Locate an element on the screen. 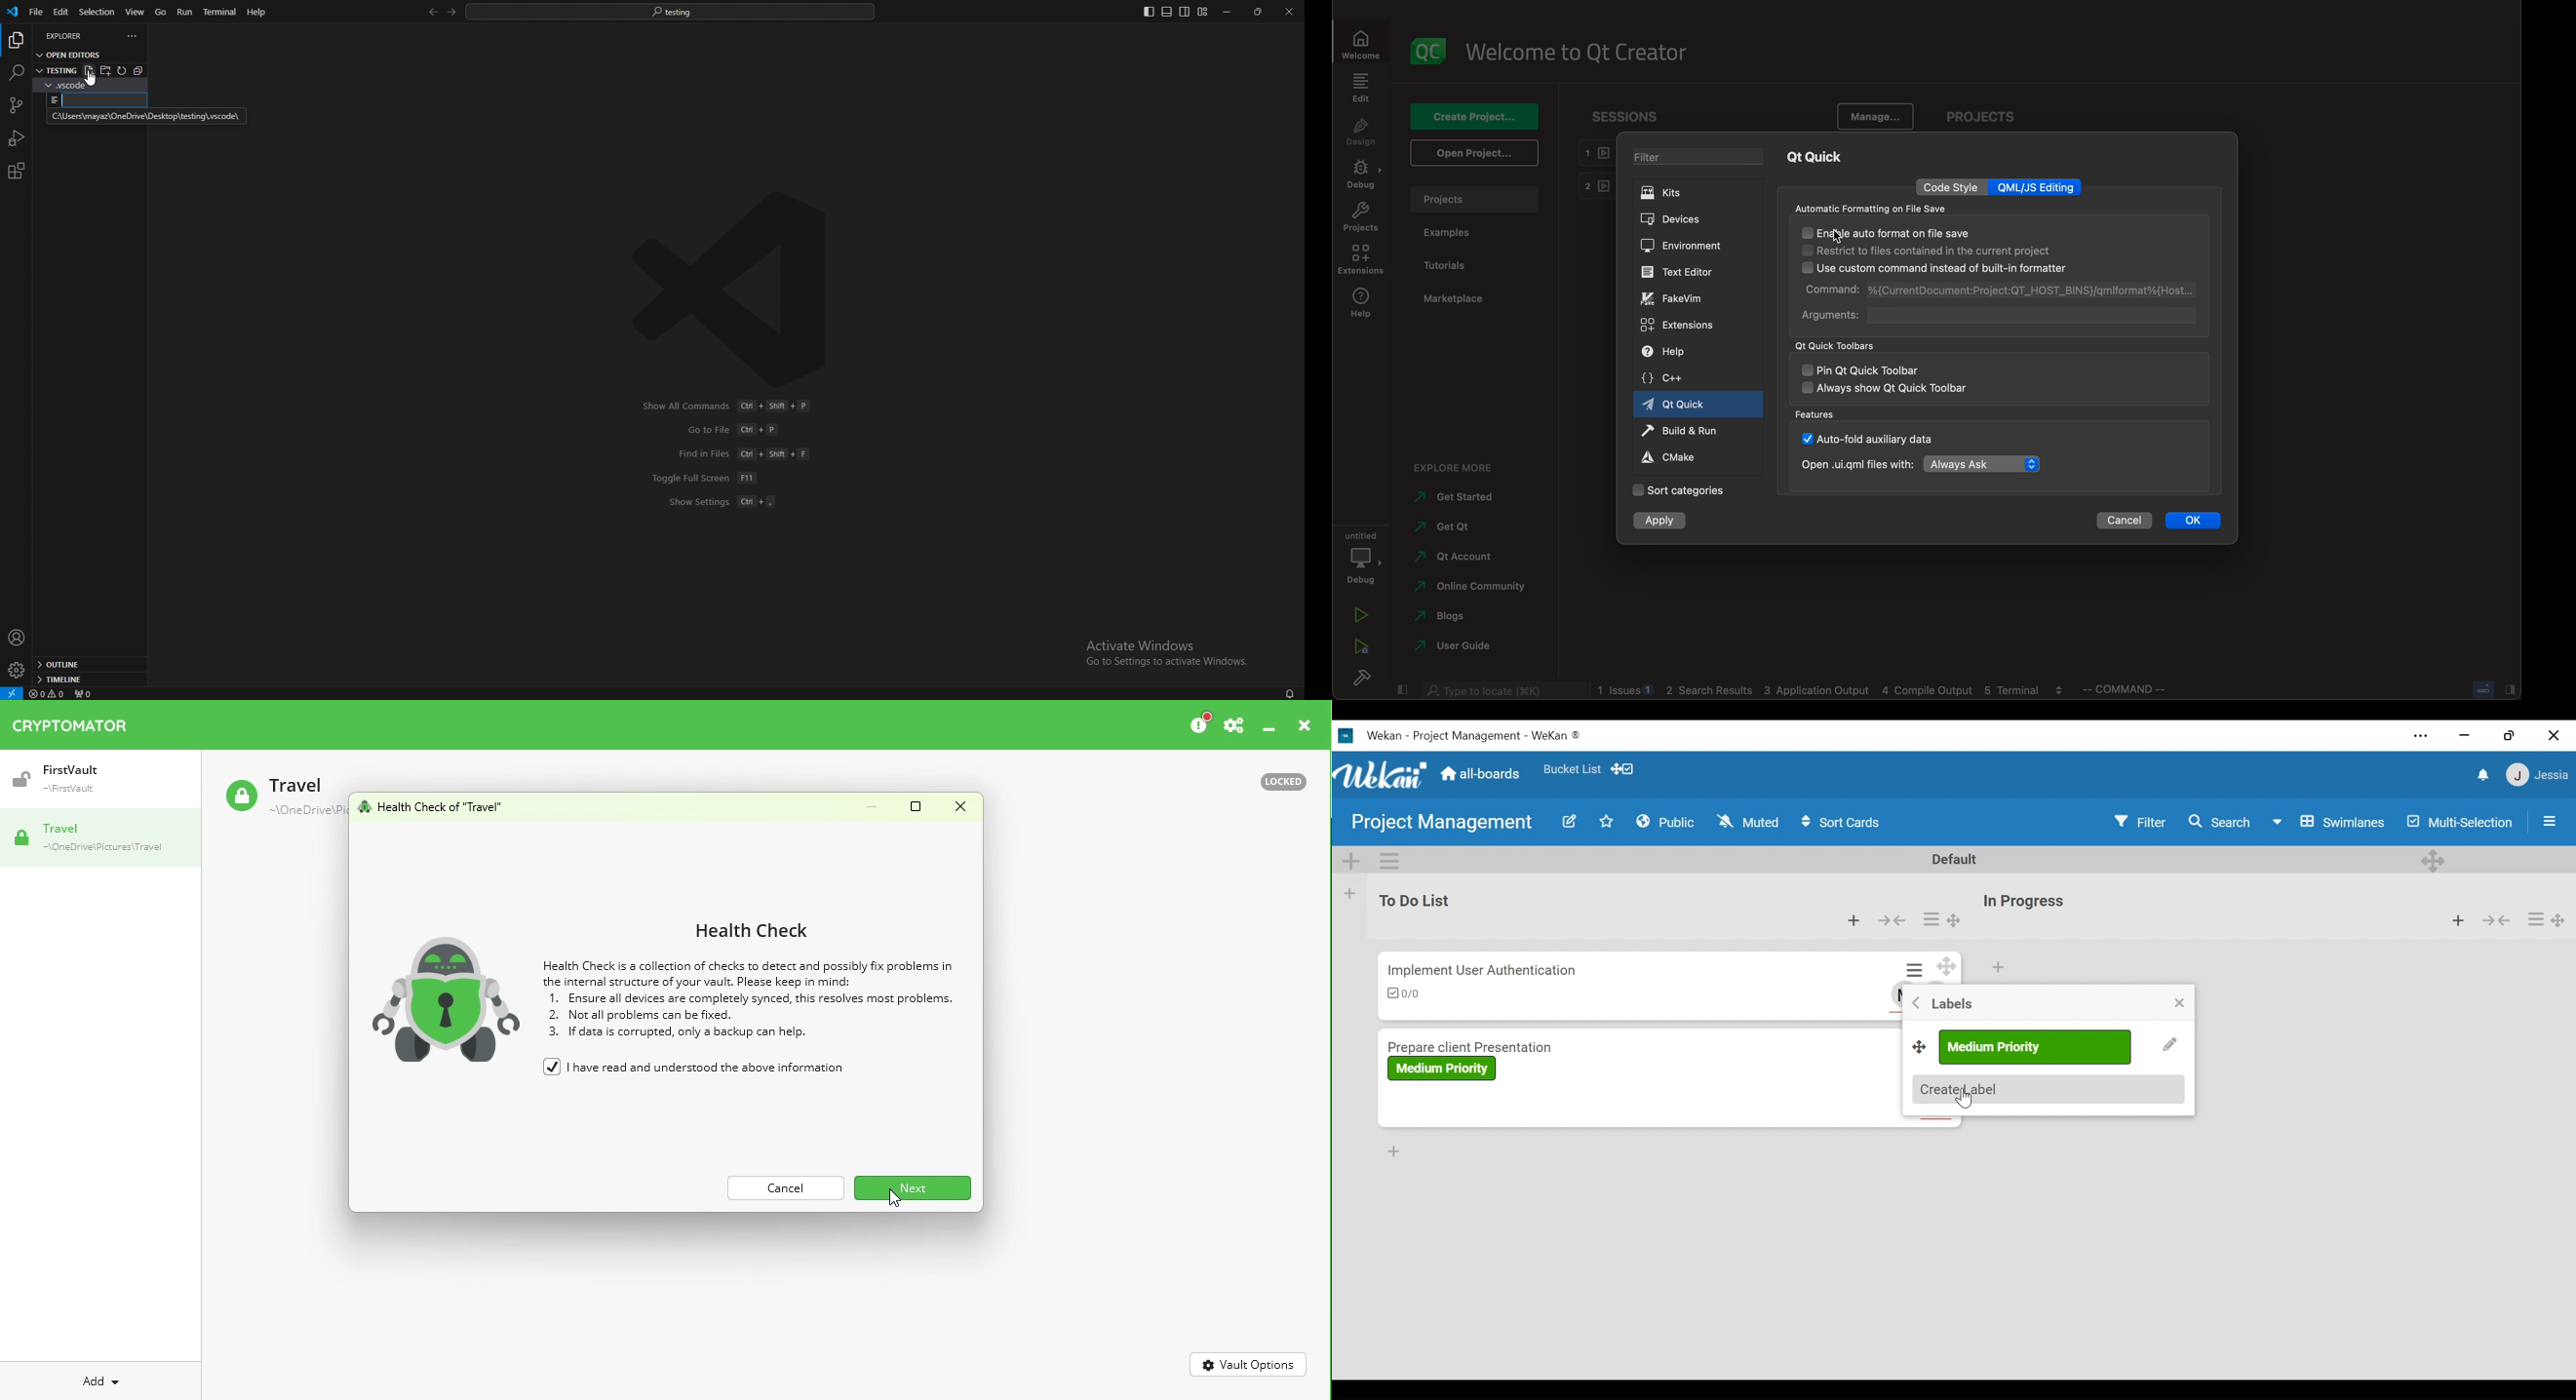  projects is located at coordinates (1361, 218).